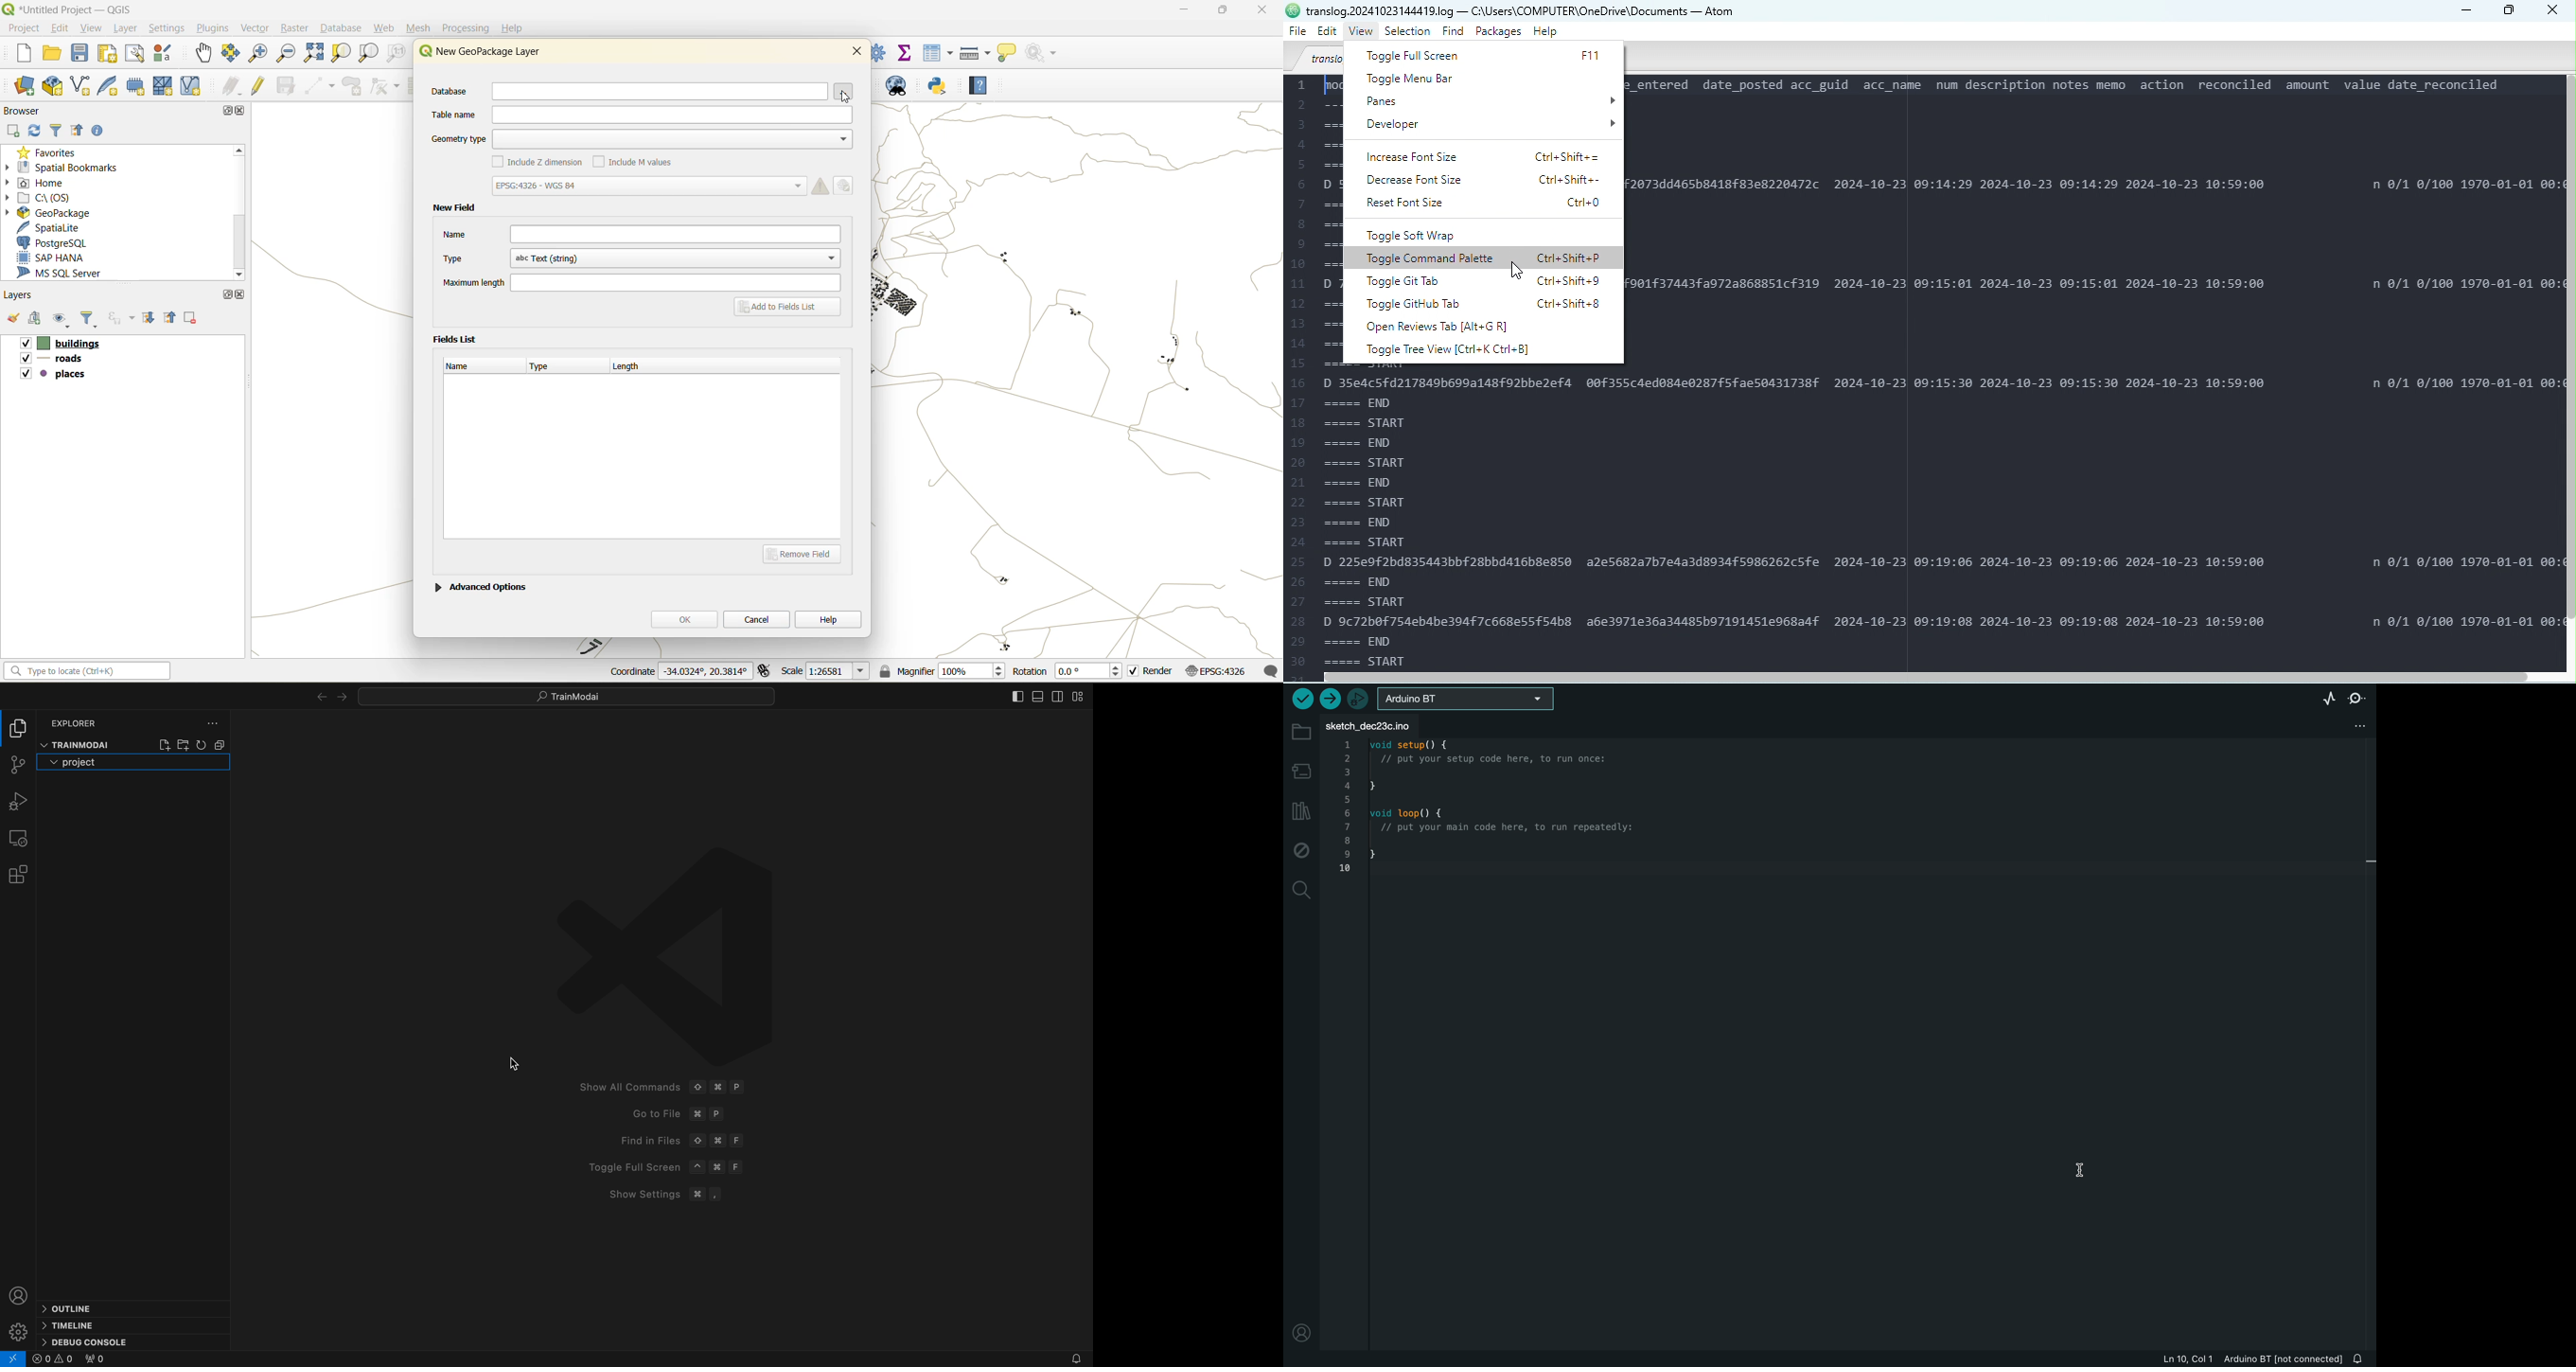 The height and width of the screenshot is (1372, 2576). Describe the element at coordinates (546, 368) in the screenshot. I see `type` at that location.